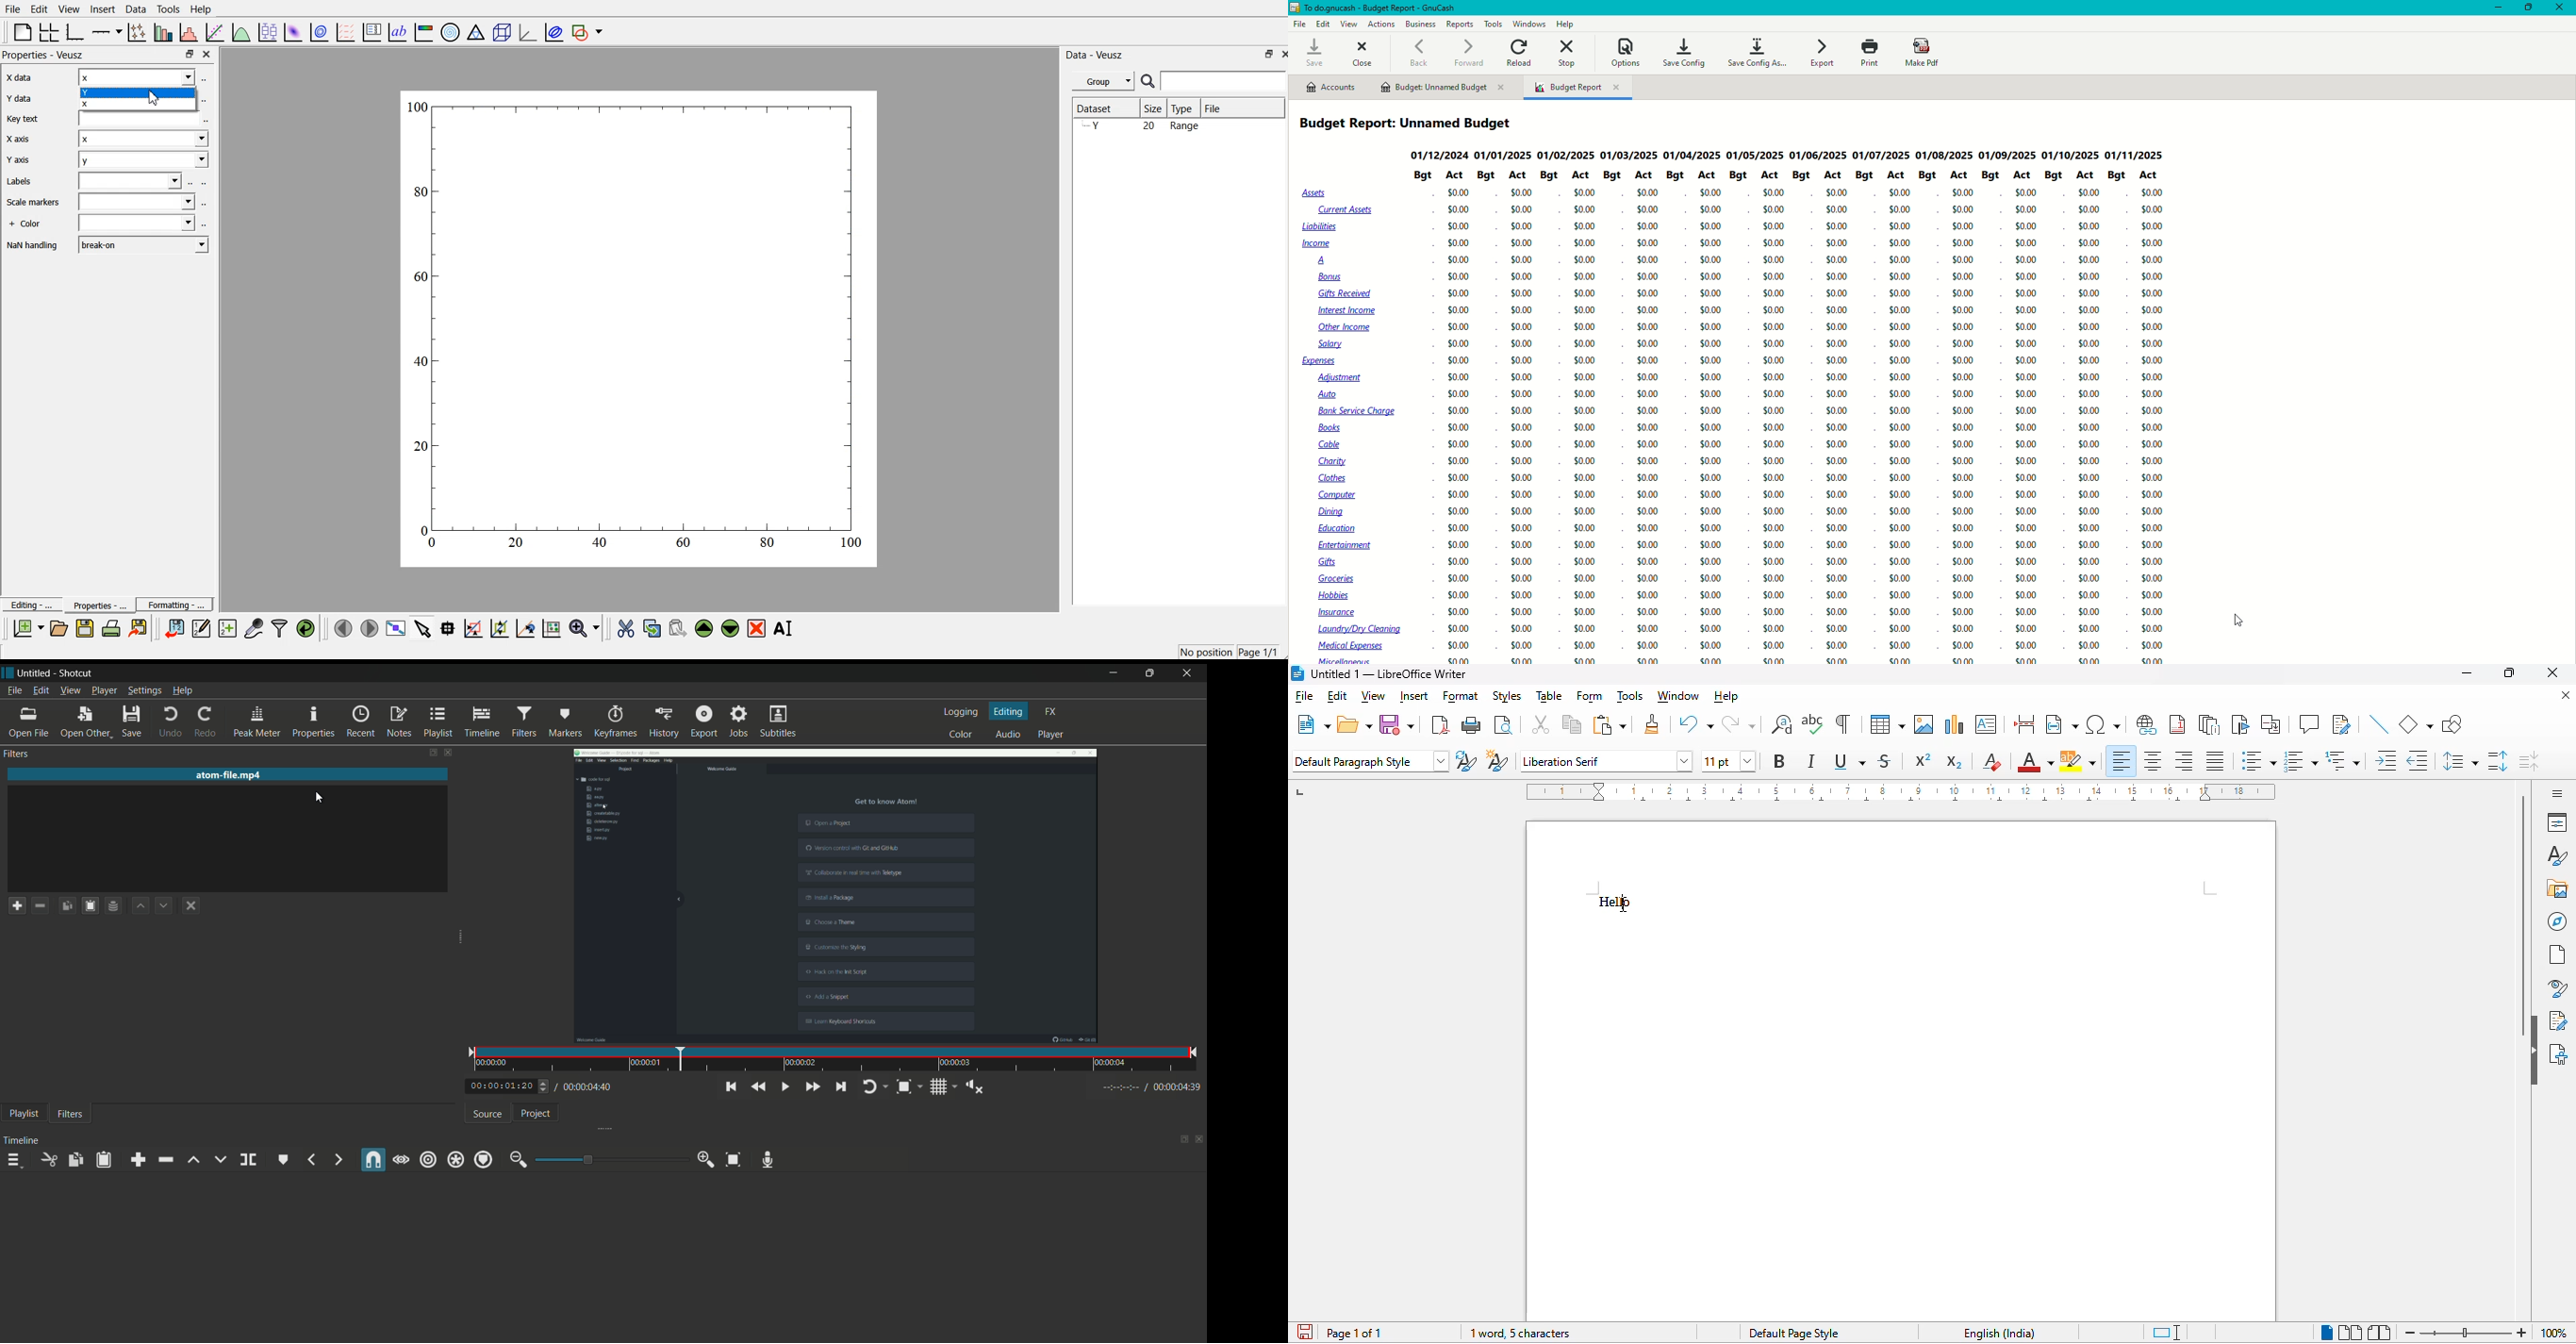 This screenshot has height=1344, width=2576. I want to click on default paragraph style, so click(1370, 761).